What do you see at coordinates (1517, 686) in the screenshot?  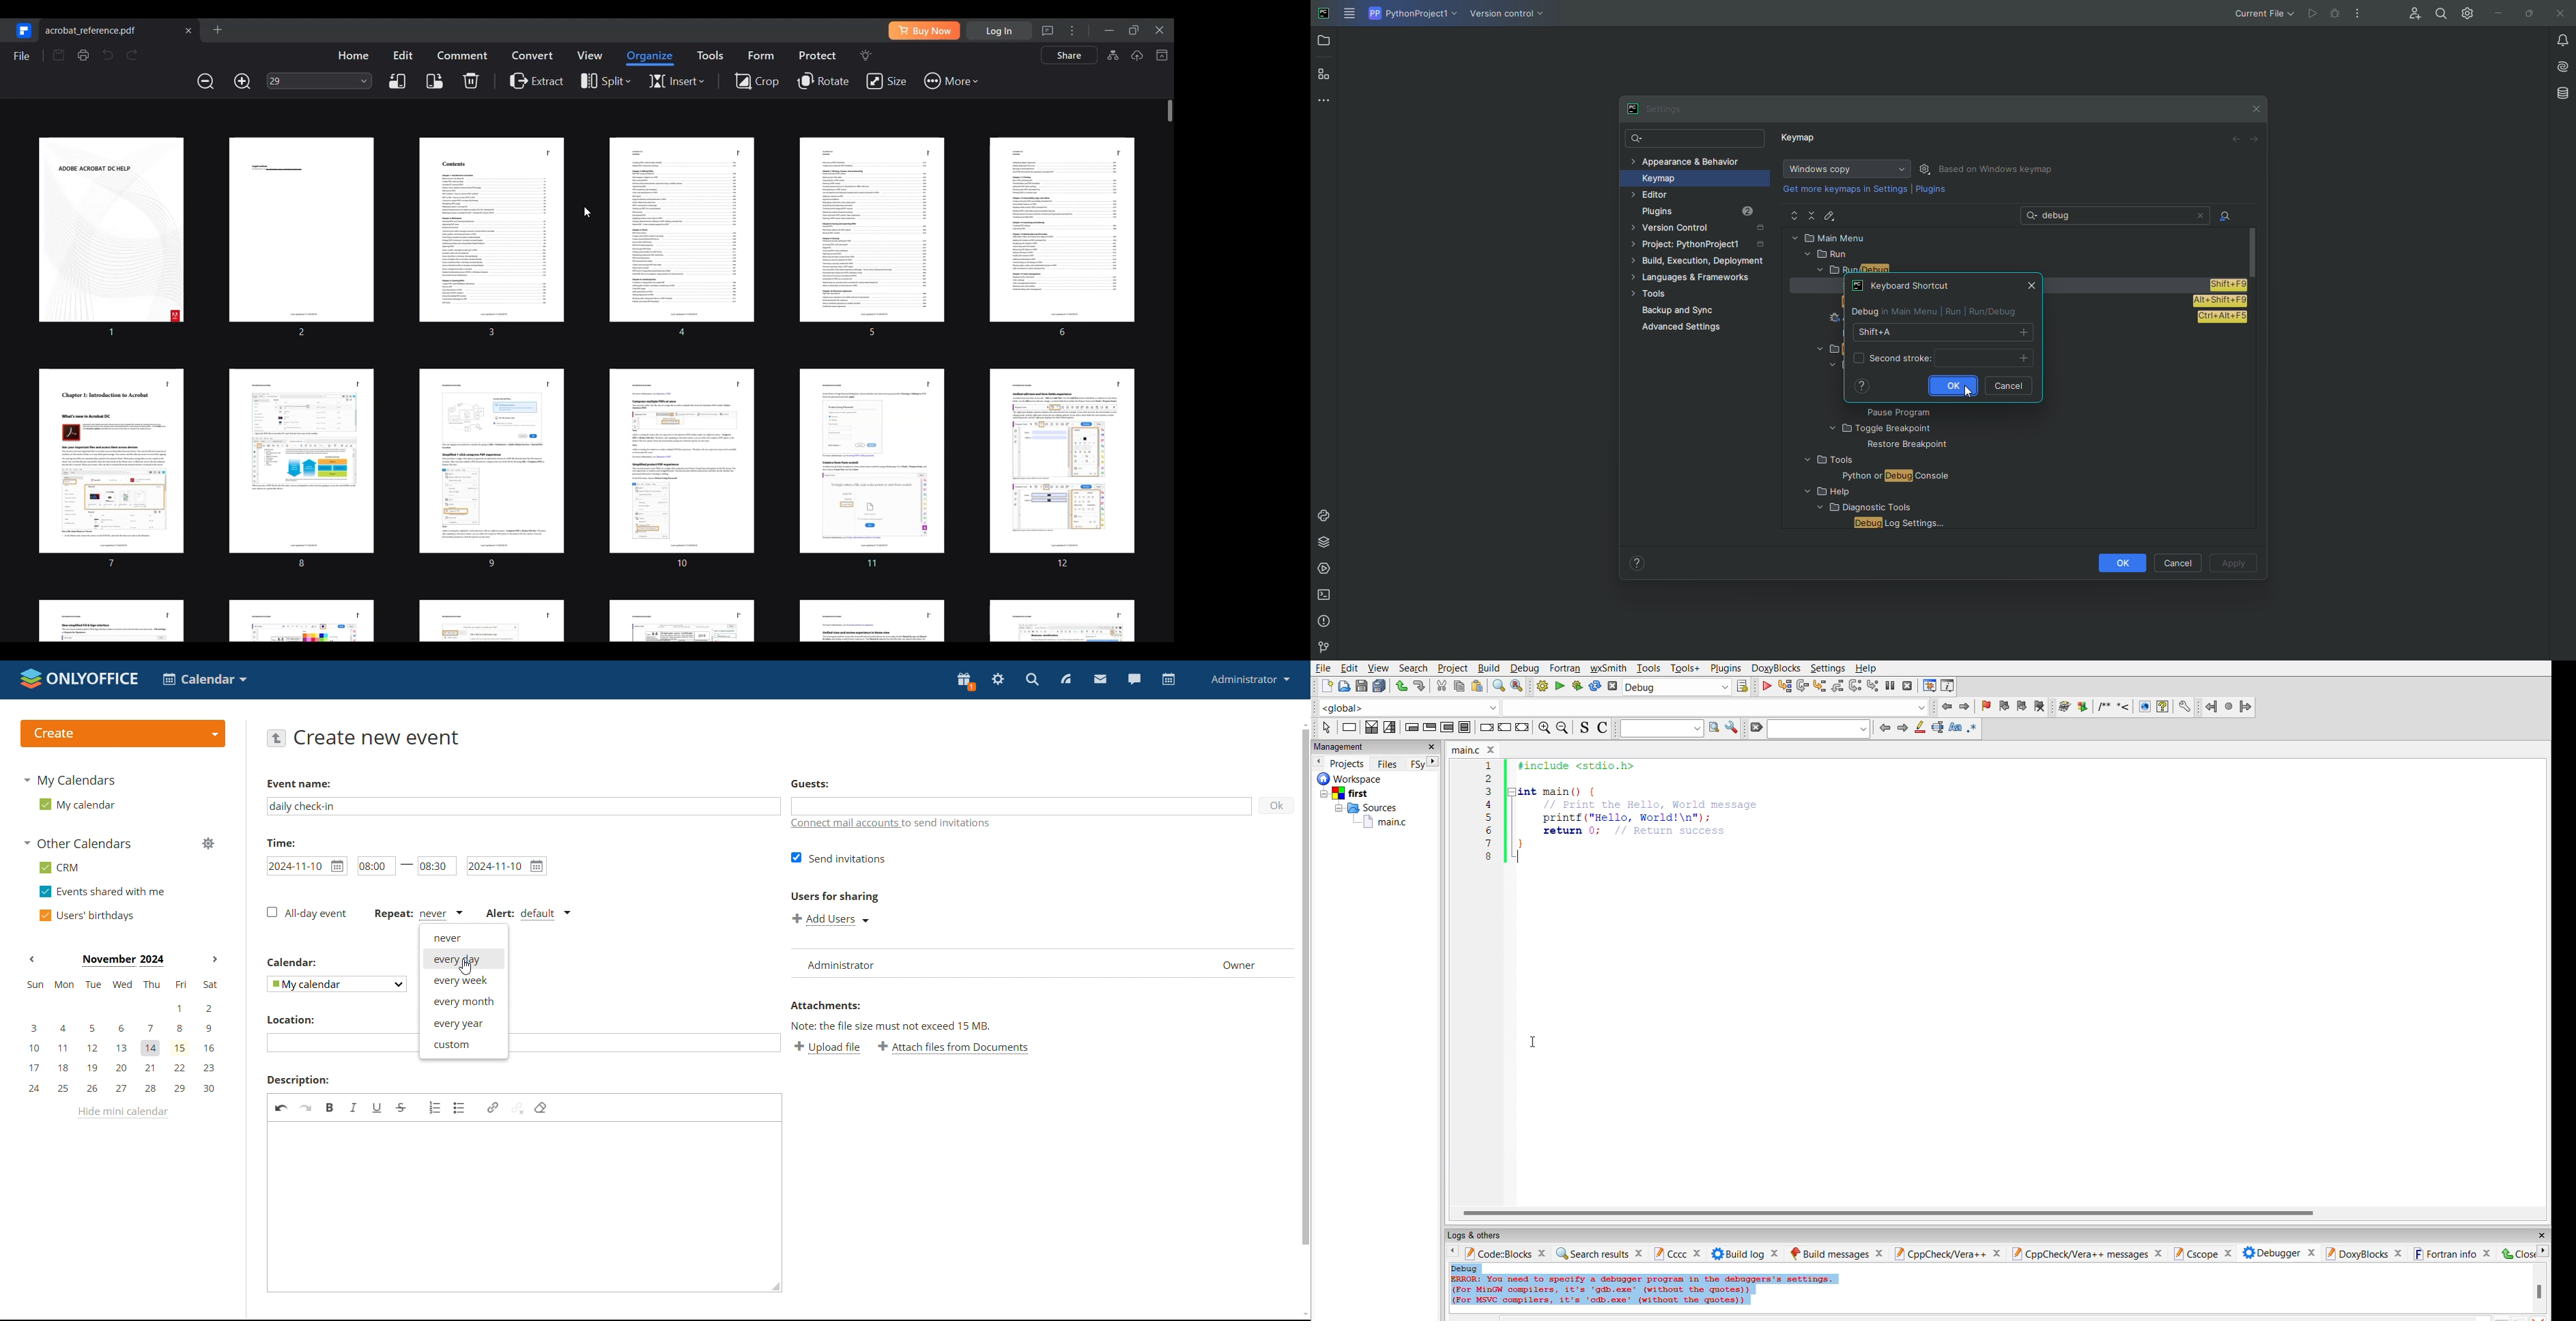 I see `replace` at bounding box center [1517, 686].